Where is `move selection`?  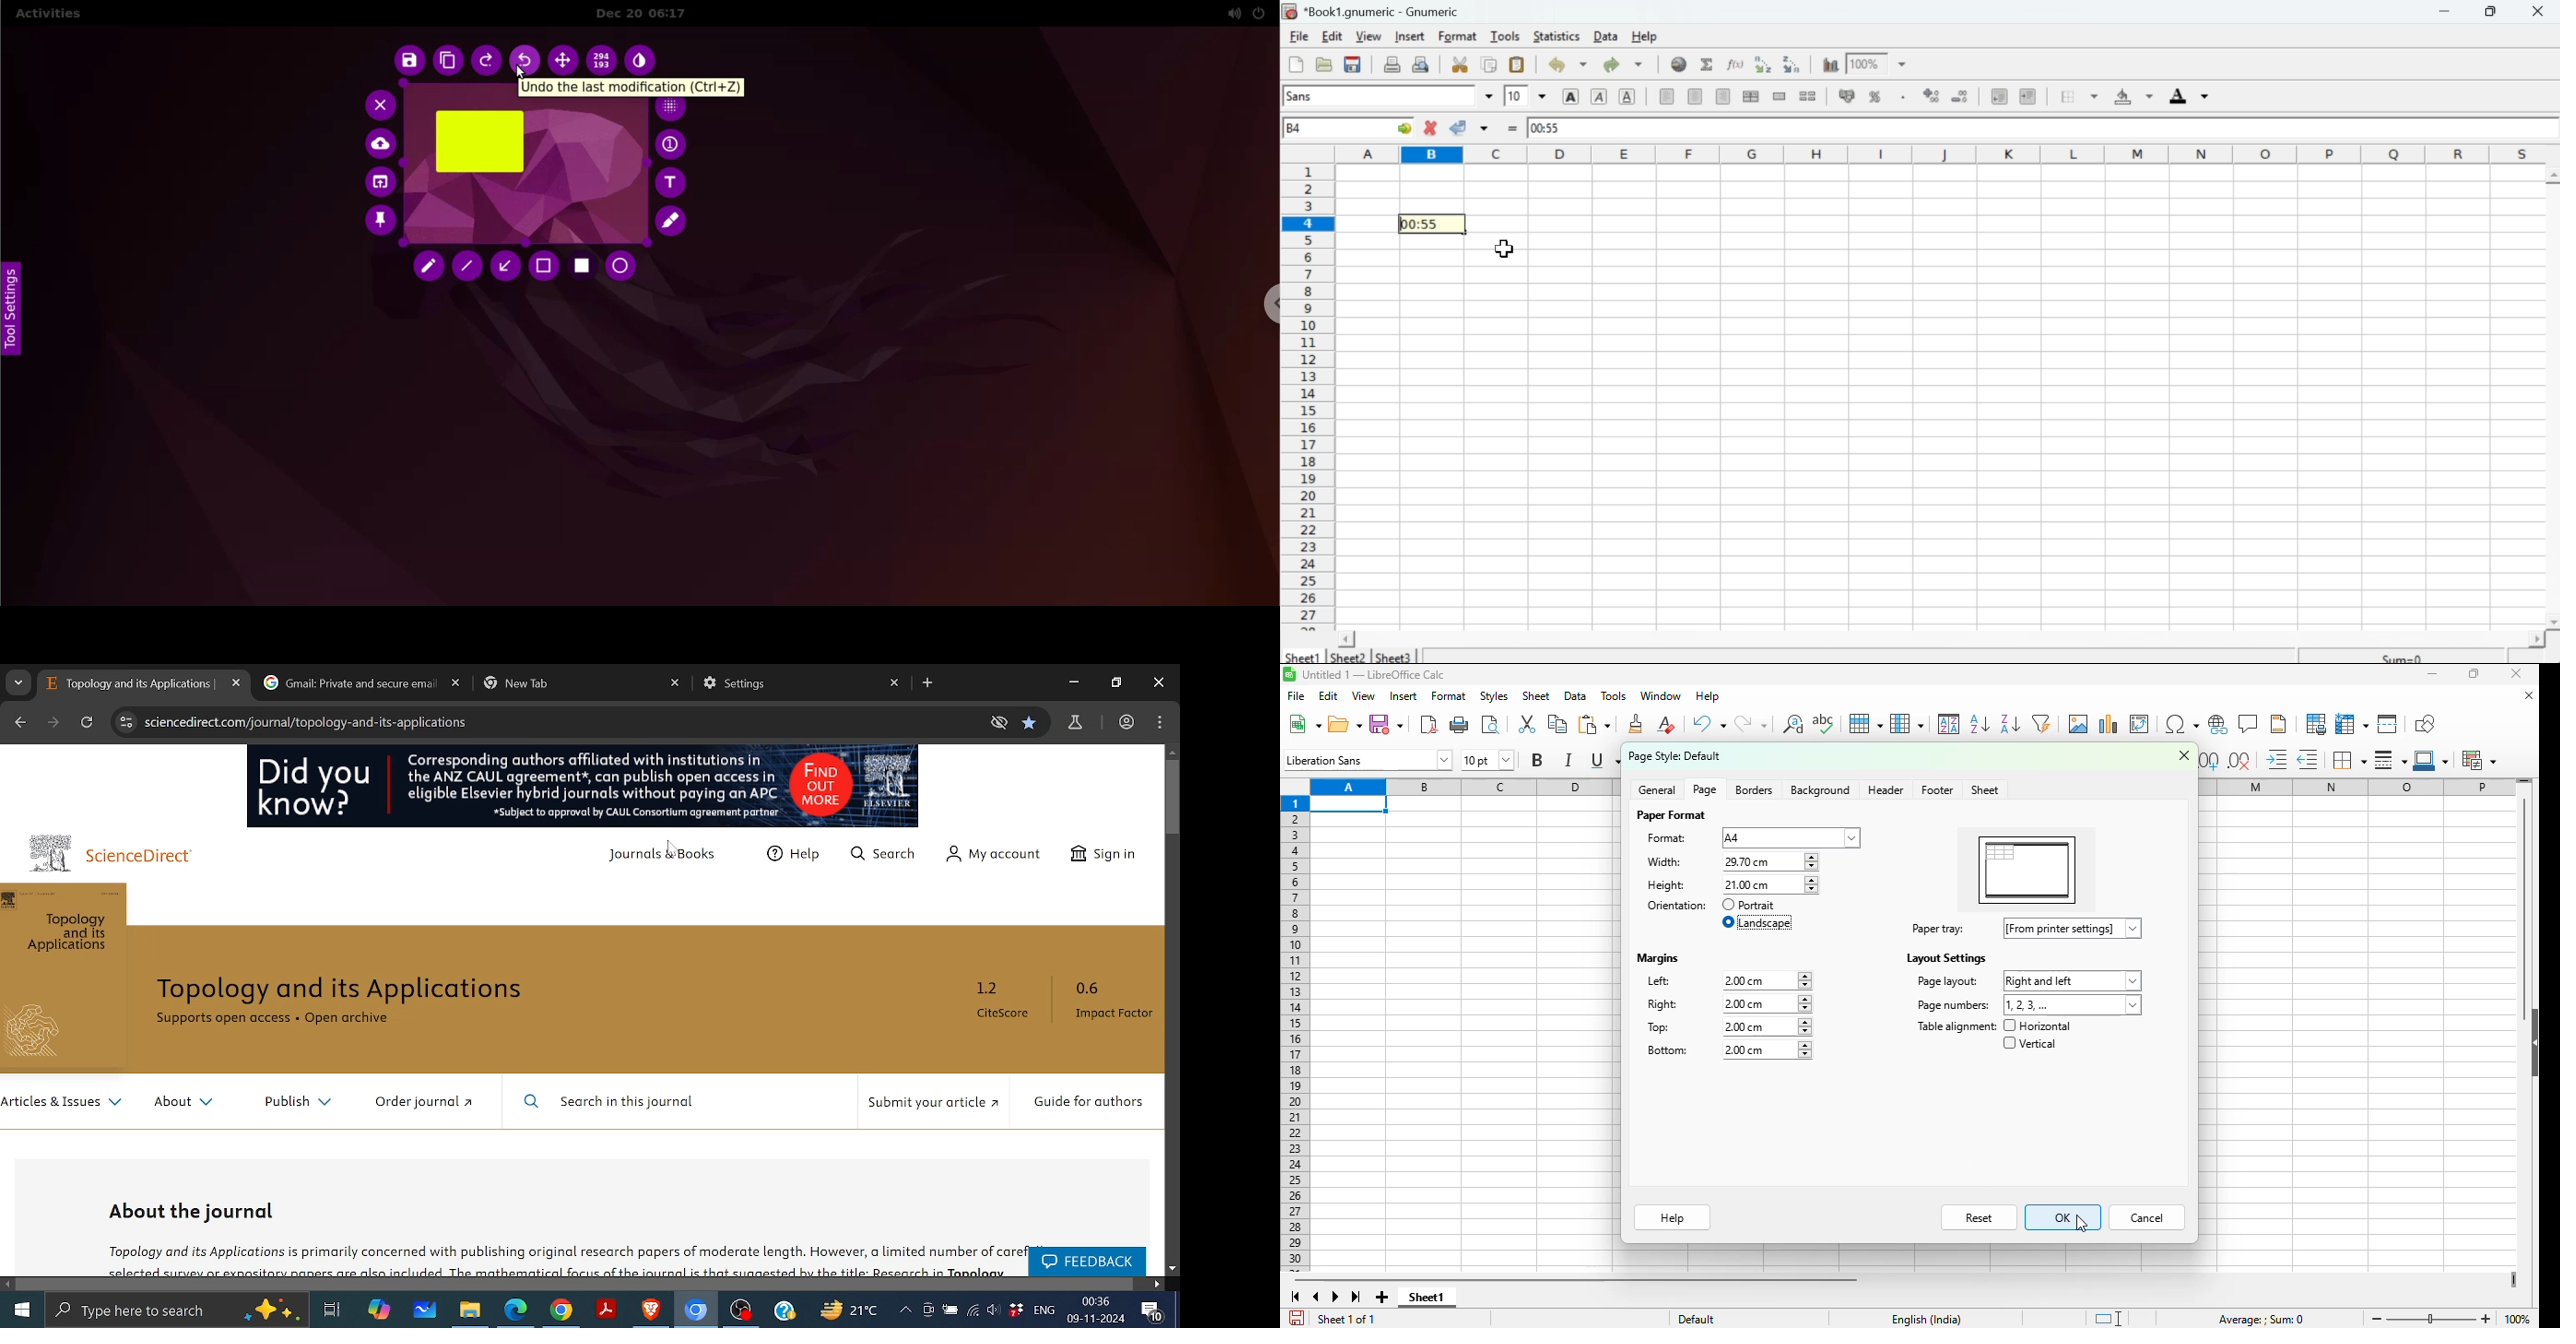 move selection is located at coordinates (563, 61).